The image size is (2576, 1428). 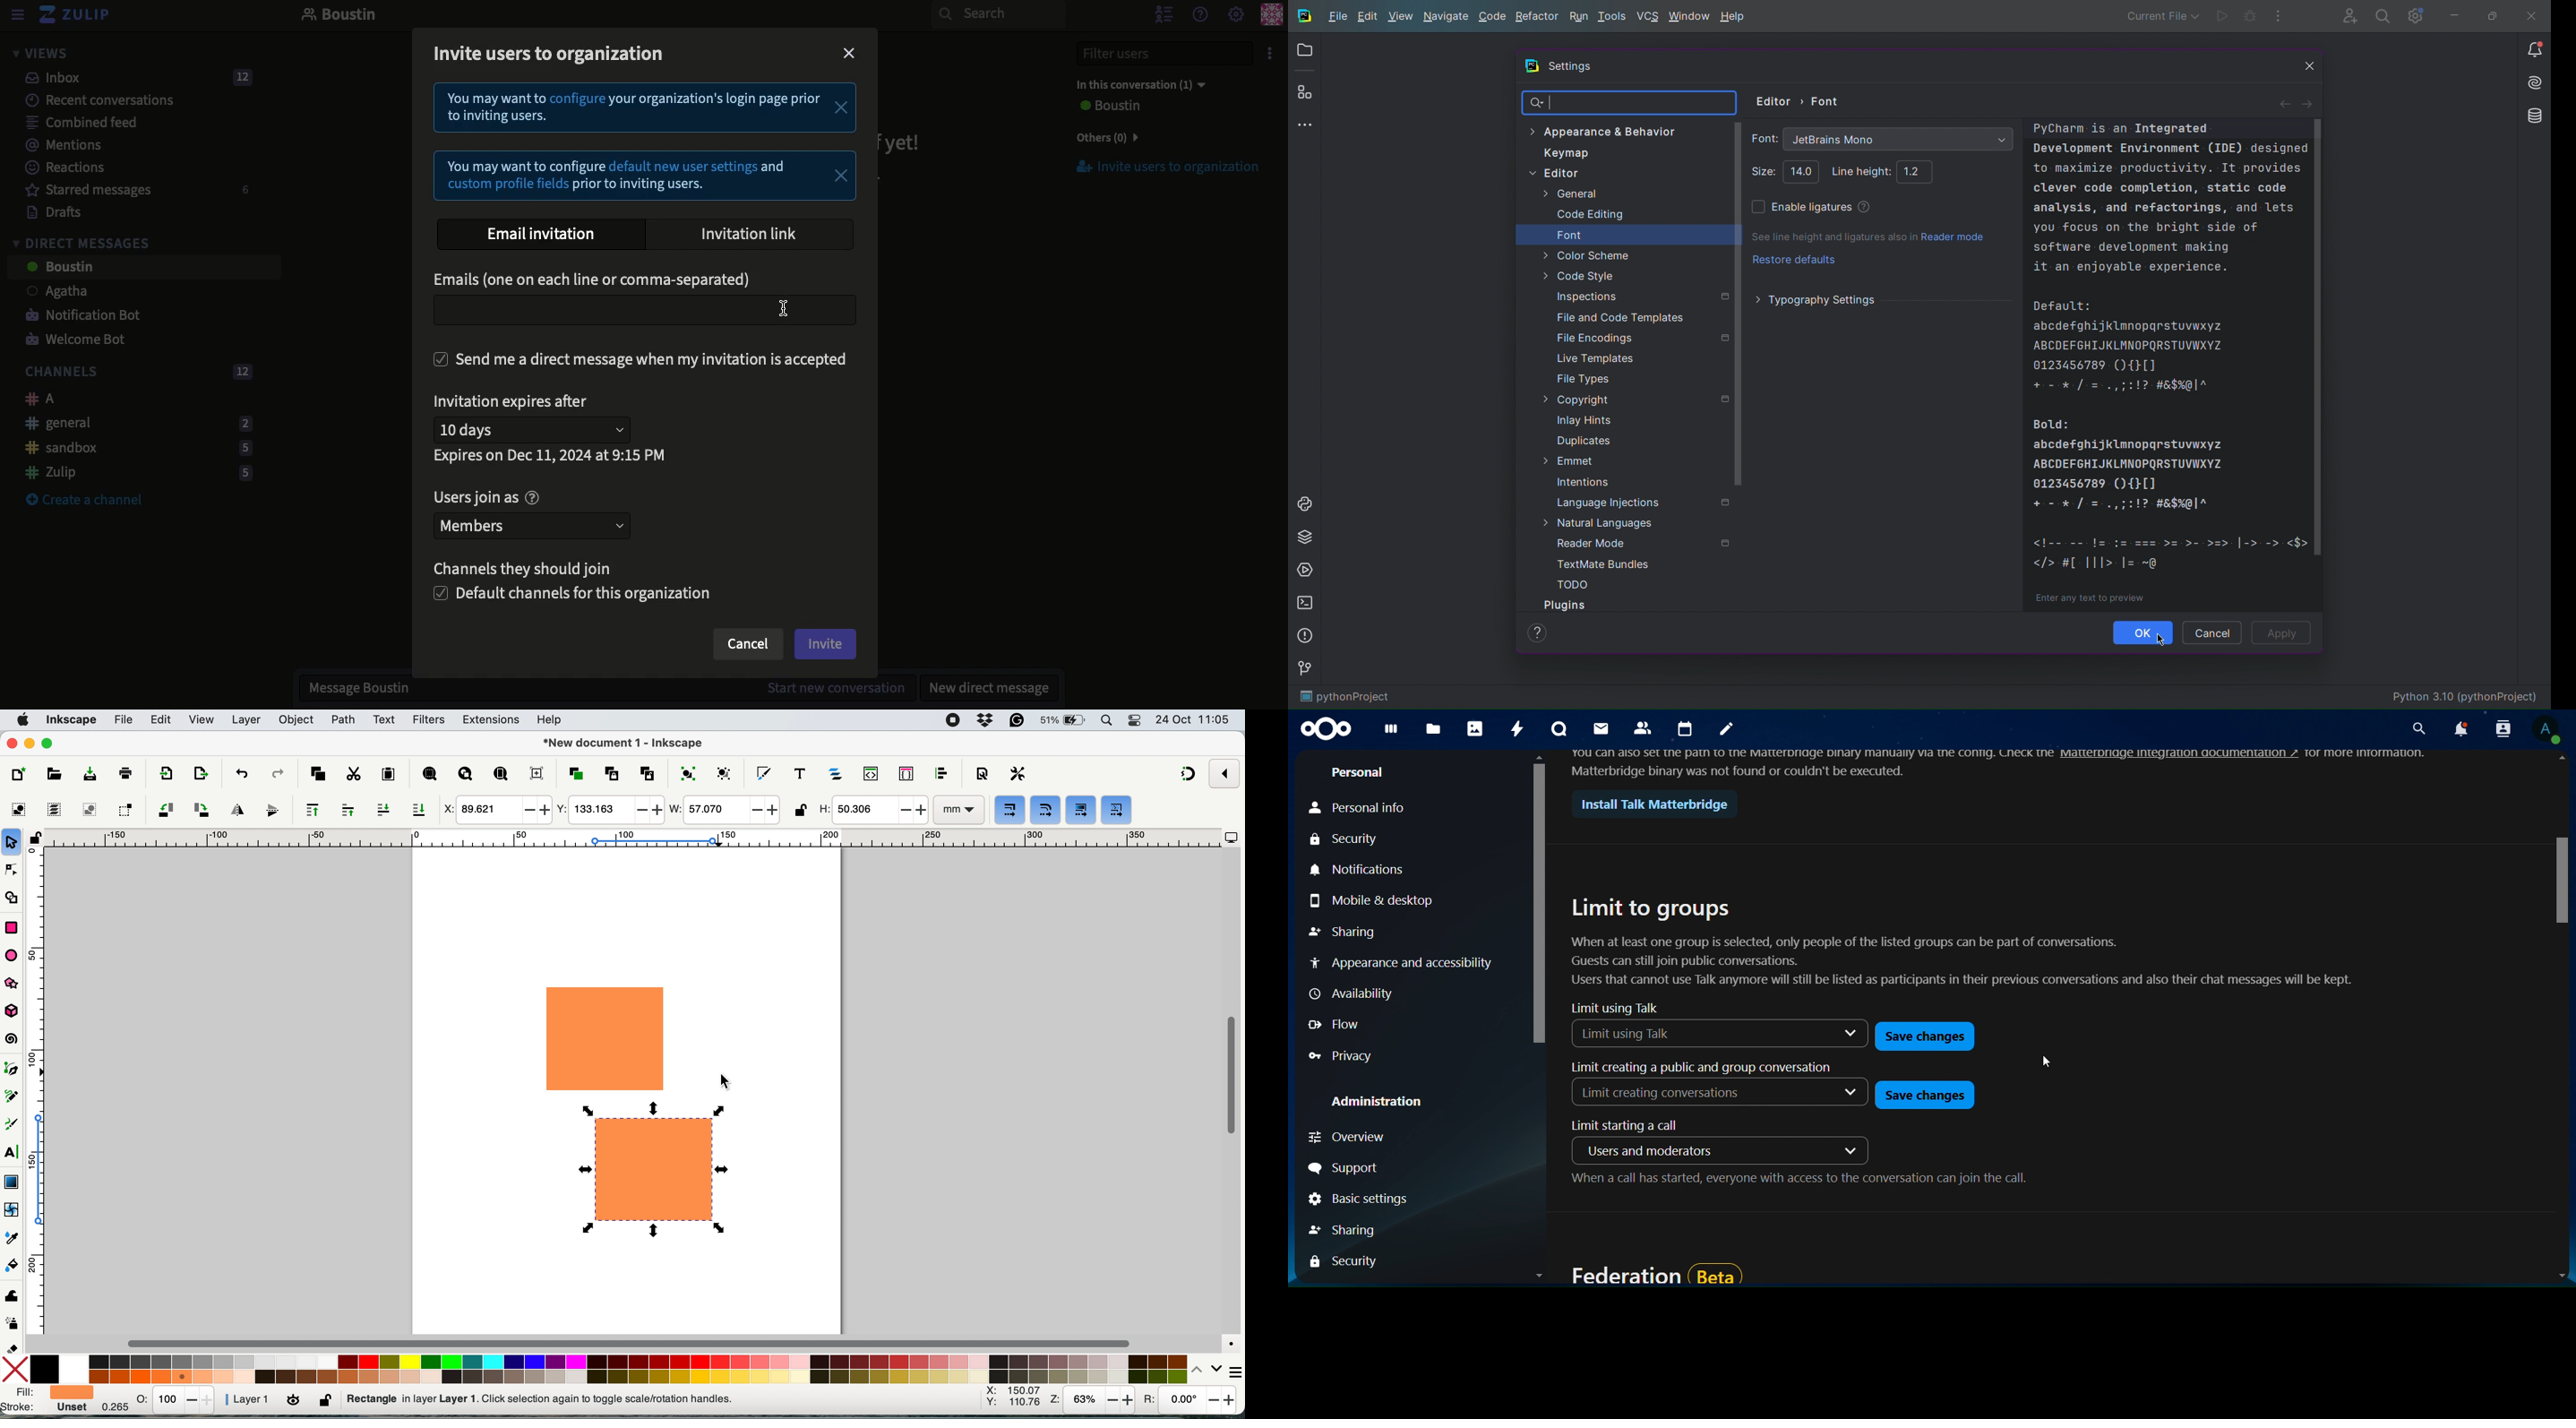 What do you see at coordinates (347, 810) in the screenshot?
I see `raise selection one step` at bounding box center [347, 810].